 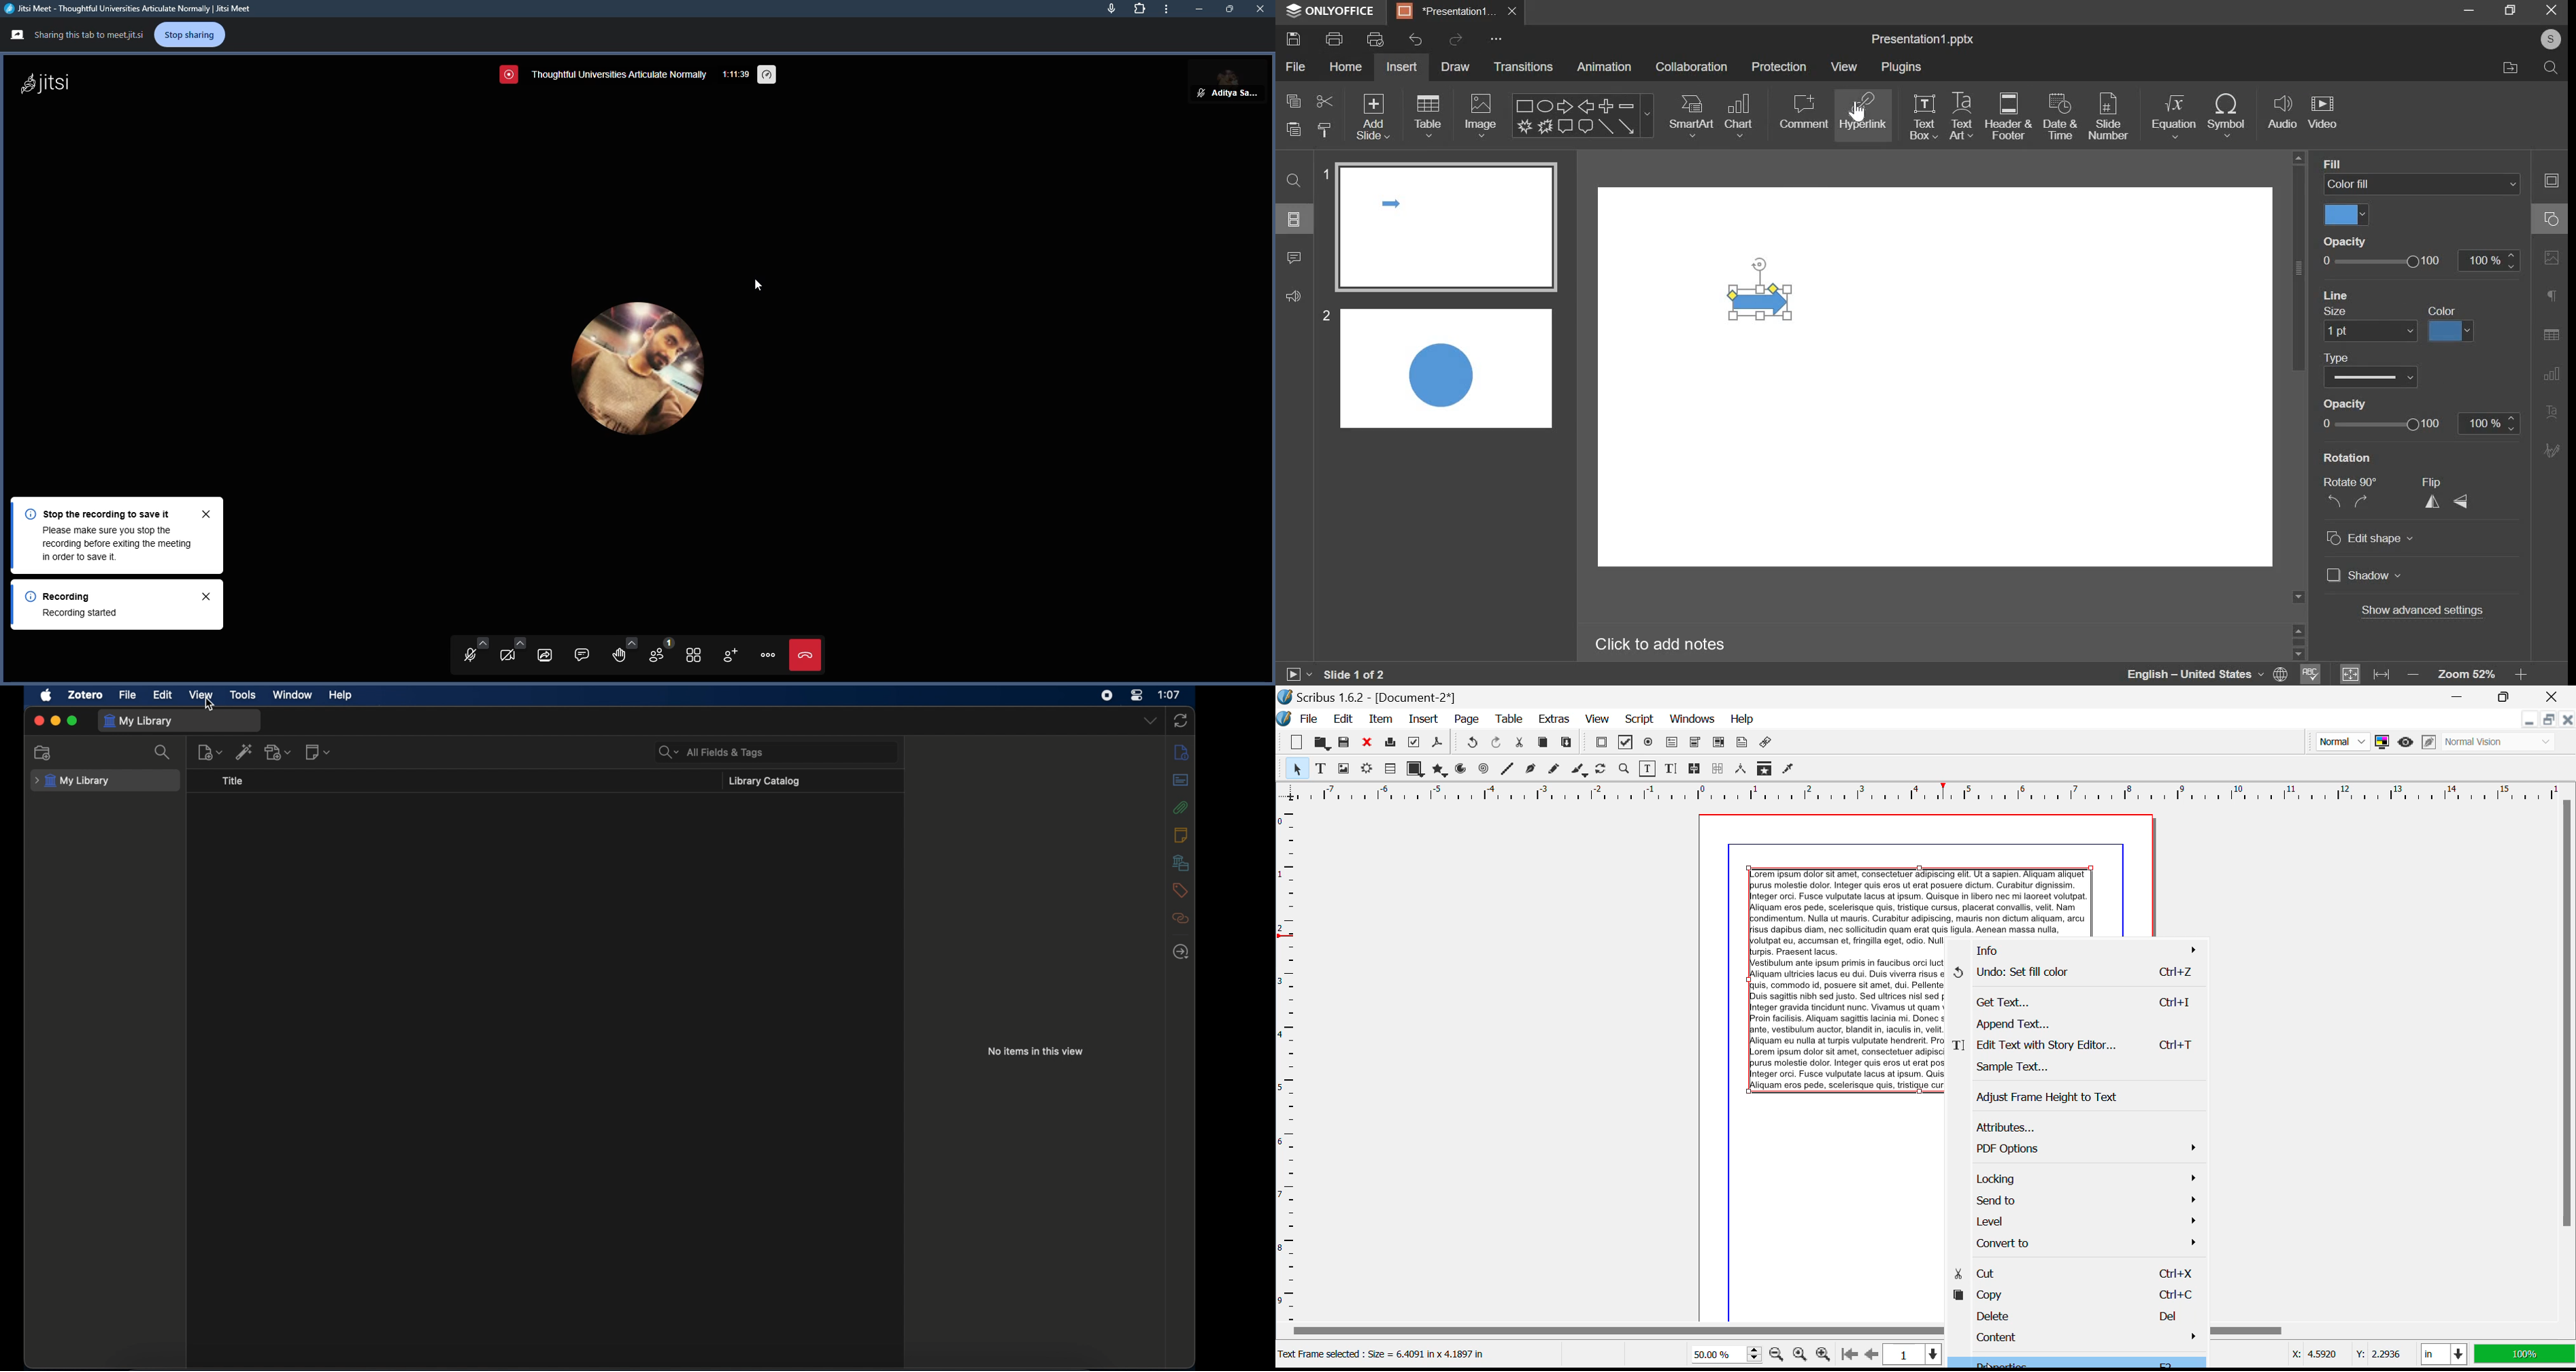 What do you see at coordinates (1649, 744) in the screenshot?
I see `Pdf Radio Button` at bounding box center [1649, 744].